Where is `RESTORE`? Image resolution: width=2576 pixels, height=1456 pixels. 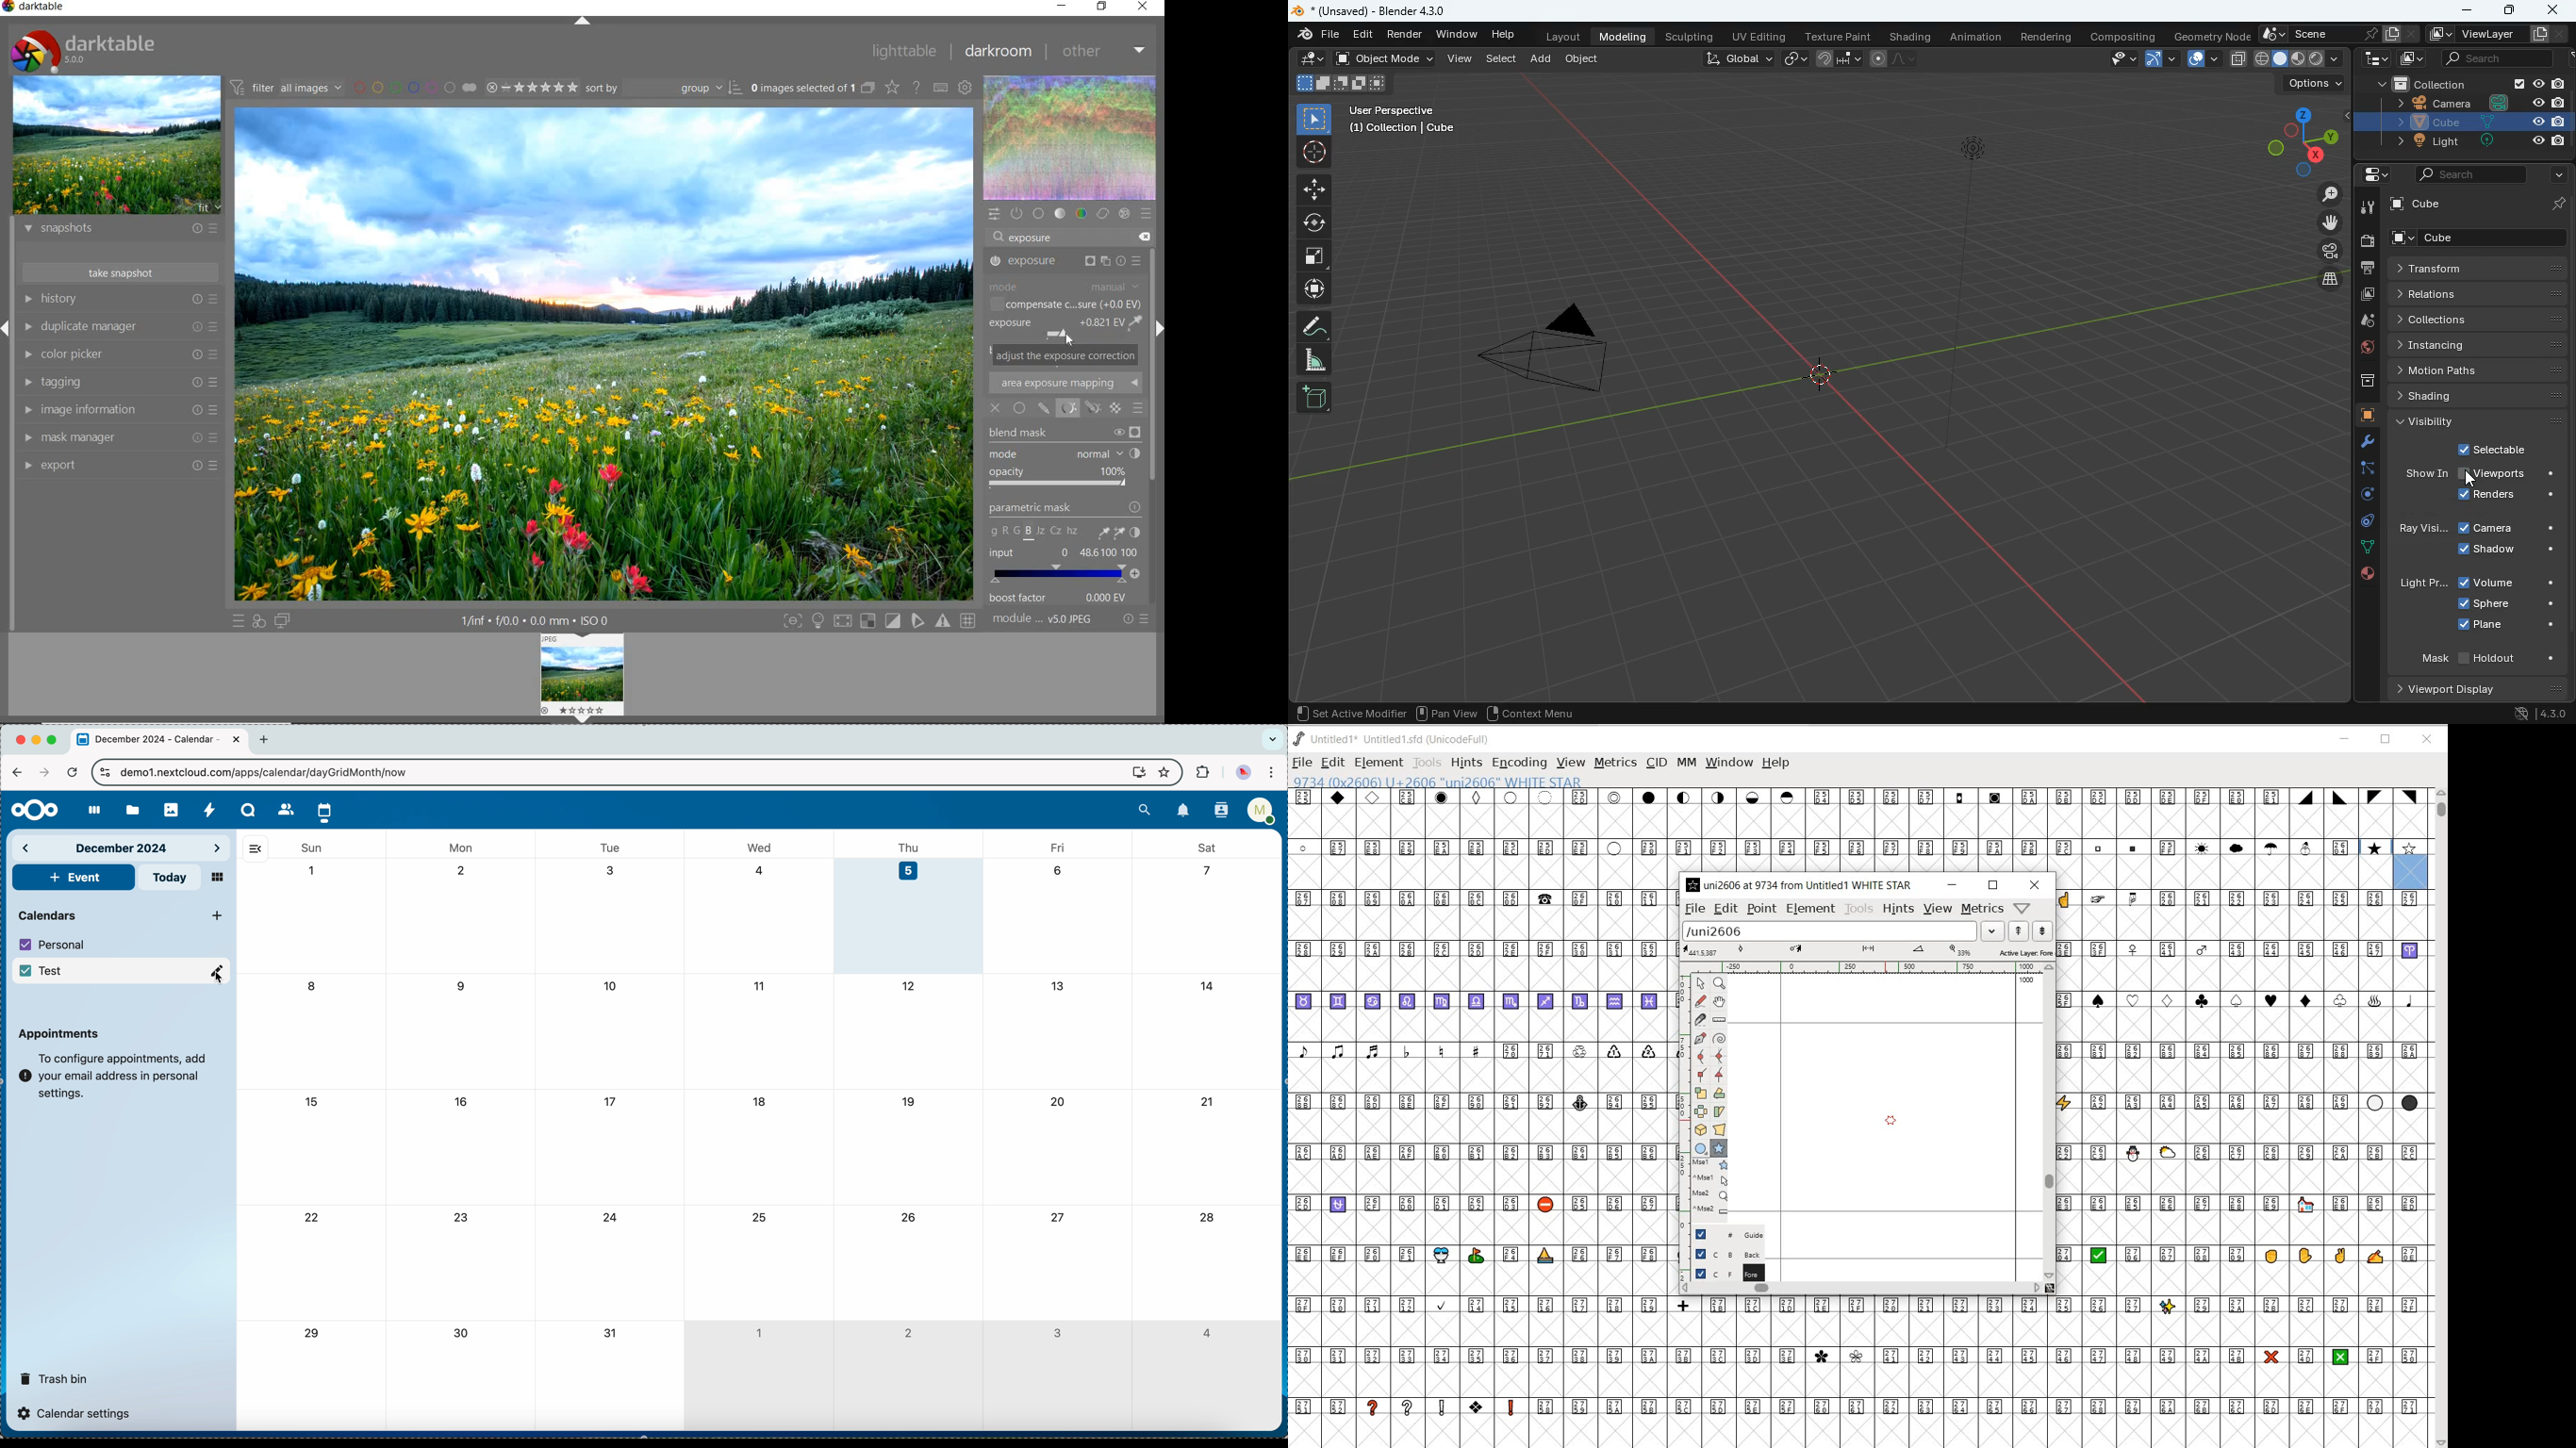
RESTORE is located at coordinates (1993, 886).